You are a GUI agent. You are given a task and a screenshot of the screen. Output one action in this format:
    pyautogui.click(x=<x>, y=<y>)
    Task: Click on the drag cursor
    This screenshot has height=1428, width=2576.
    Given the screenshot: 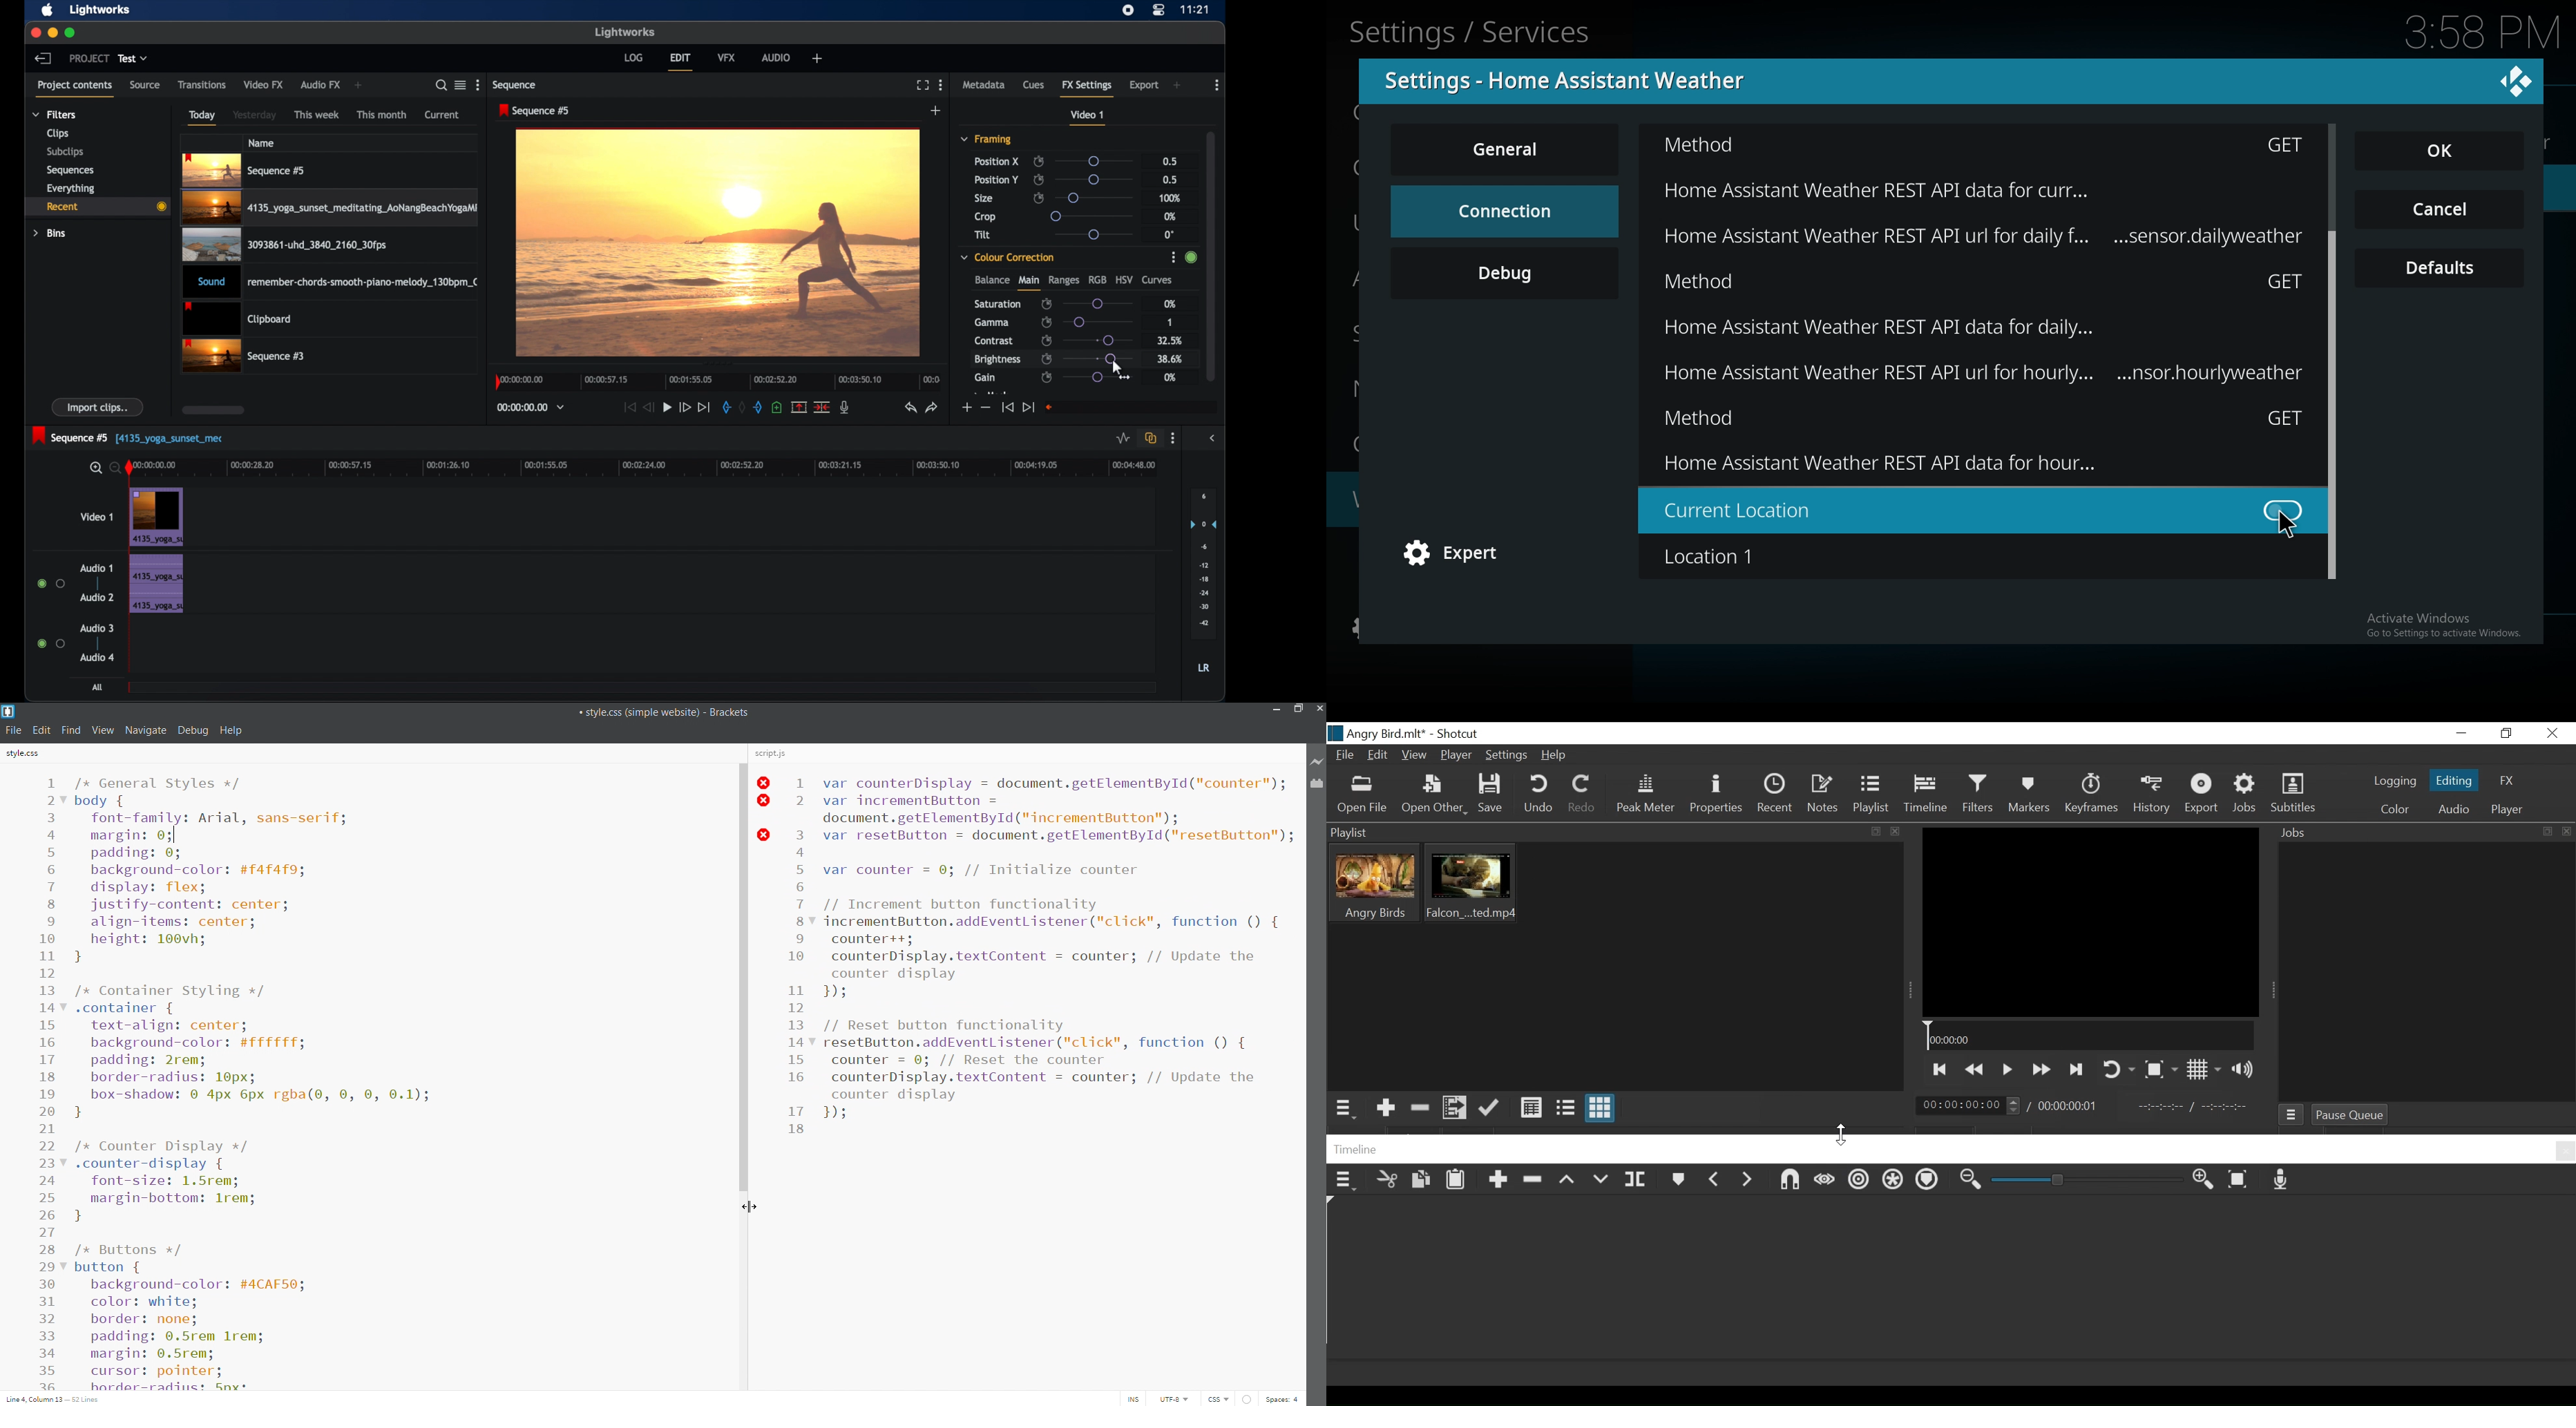 What is the action you would take?
    pyautogui.click(x=1121, y=371)
    